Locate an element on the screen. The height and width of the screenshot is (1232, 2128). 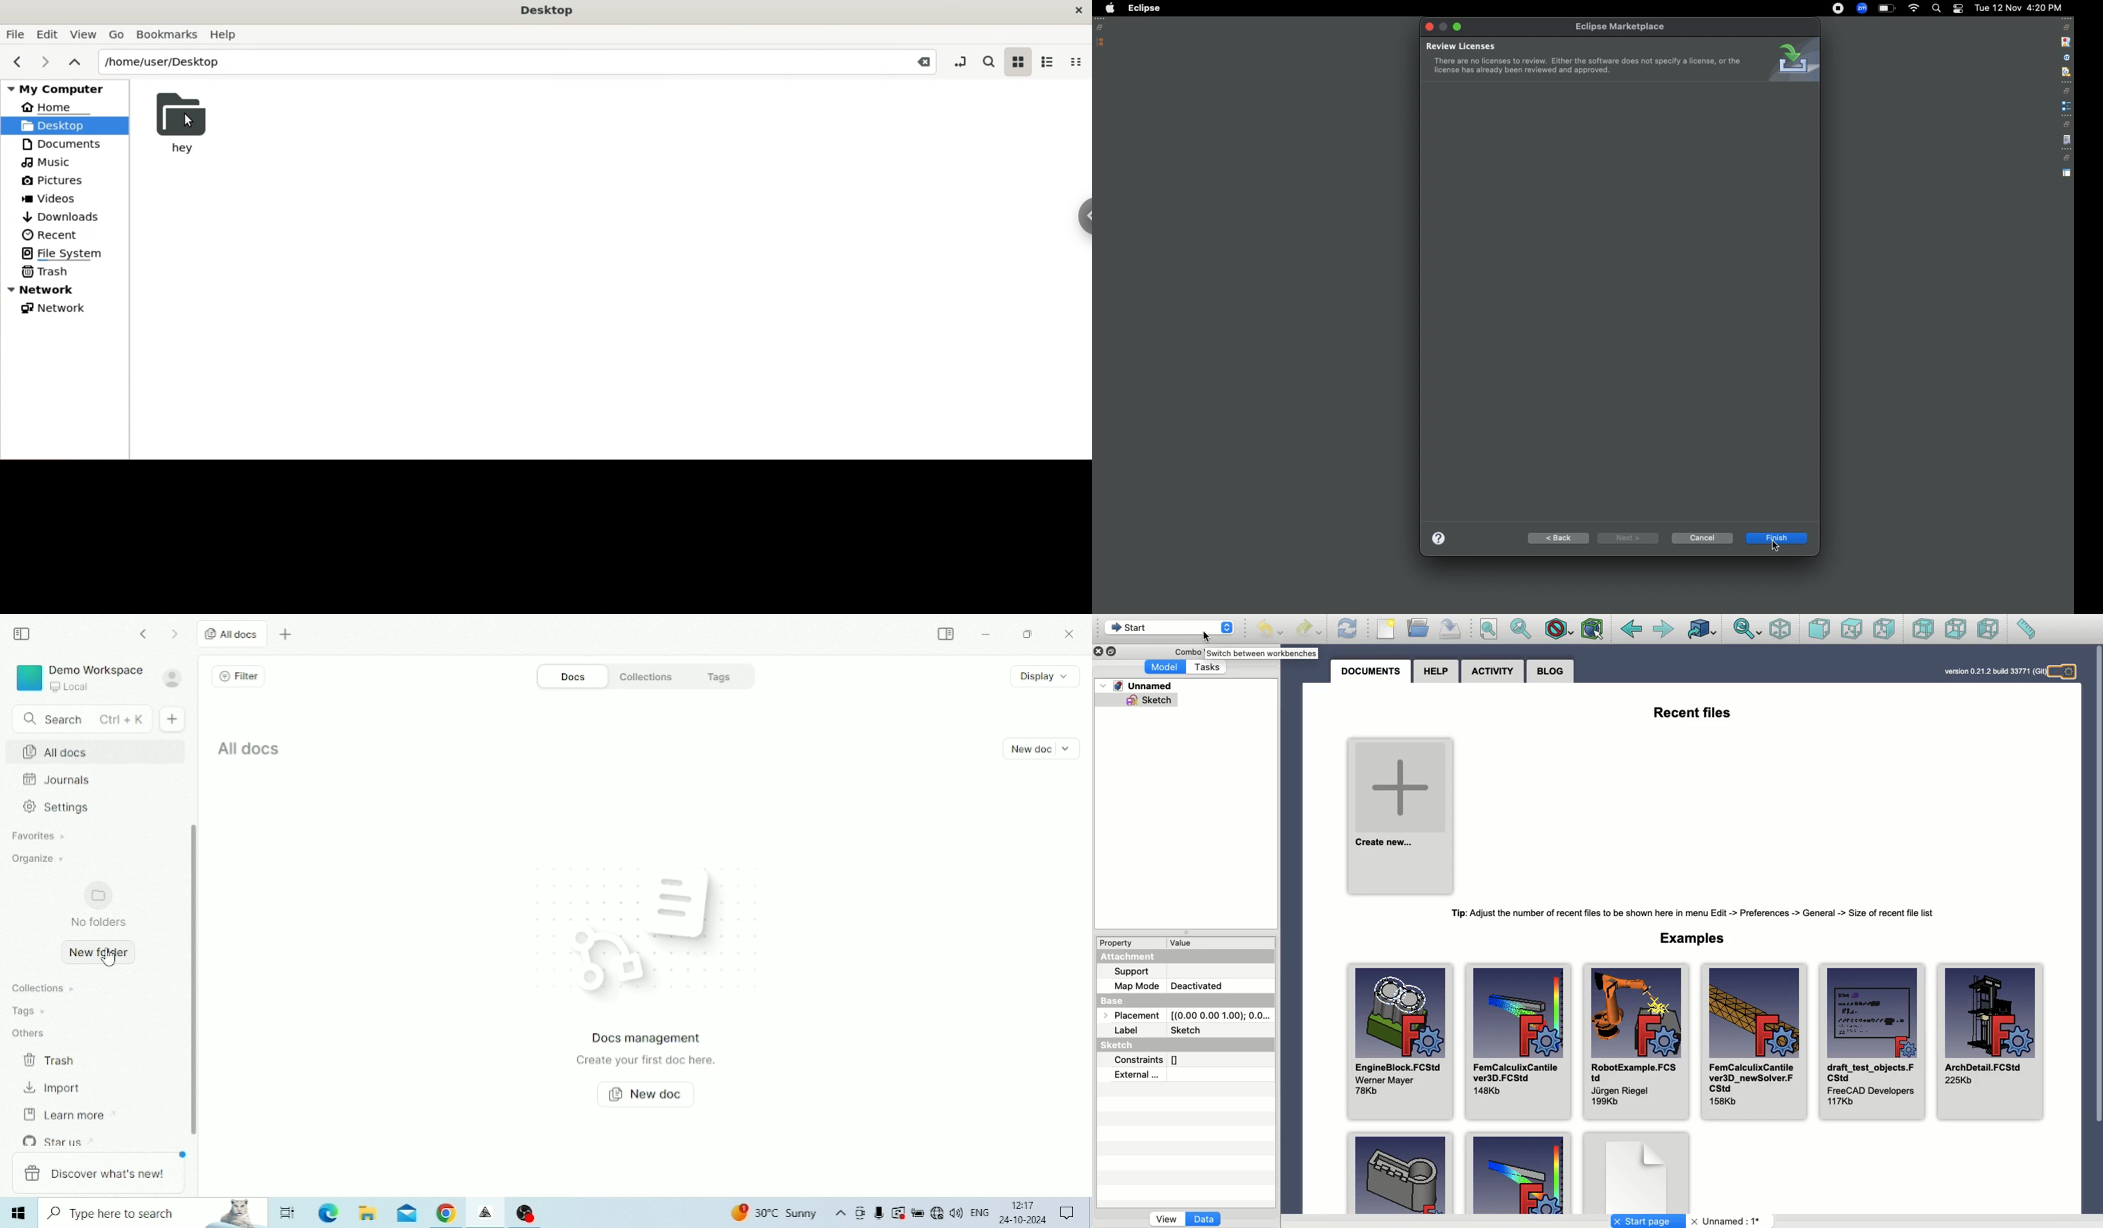
Attachment is located at coordinates (1125, 958).